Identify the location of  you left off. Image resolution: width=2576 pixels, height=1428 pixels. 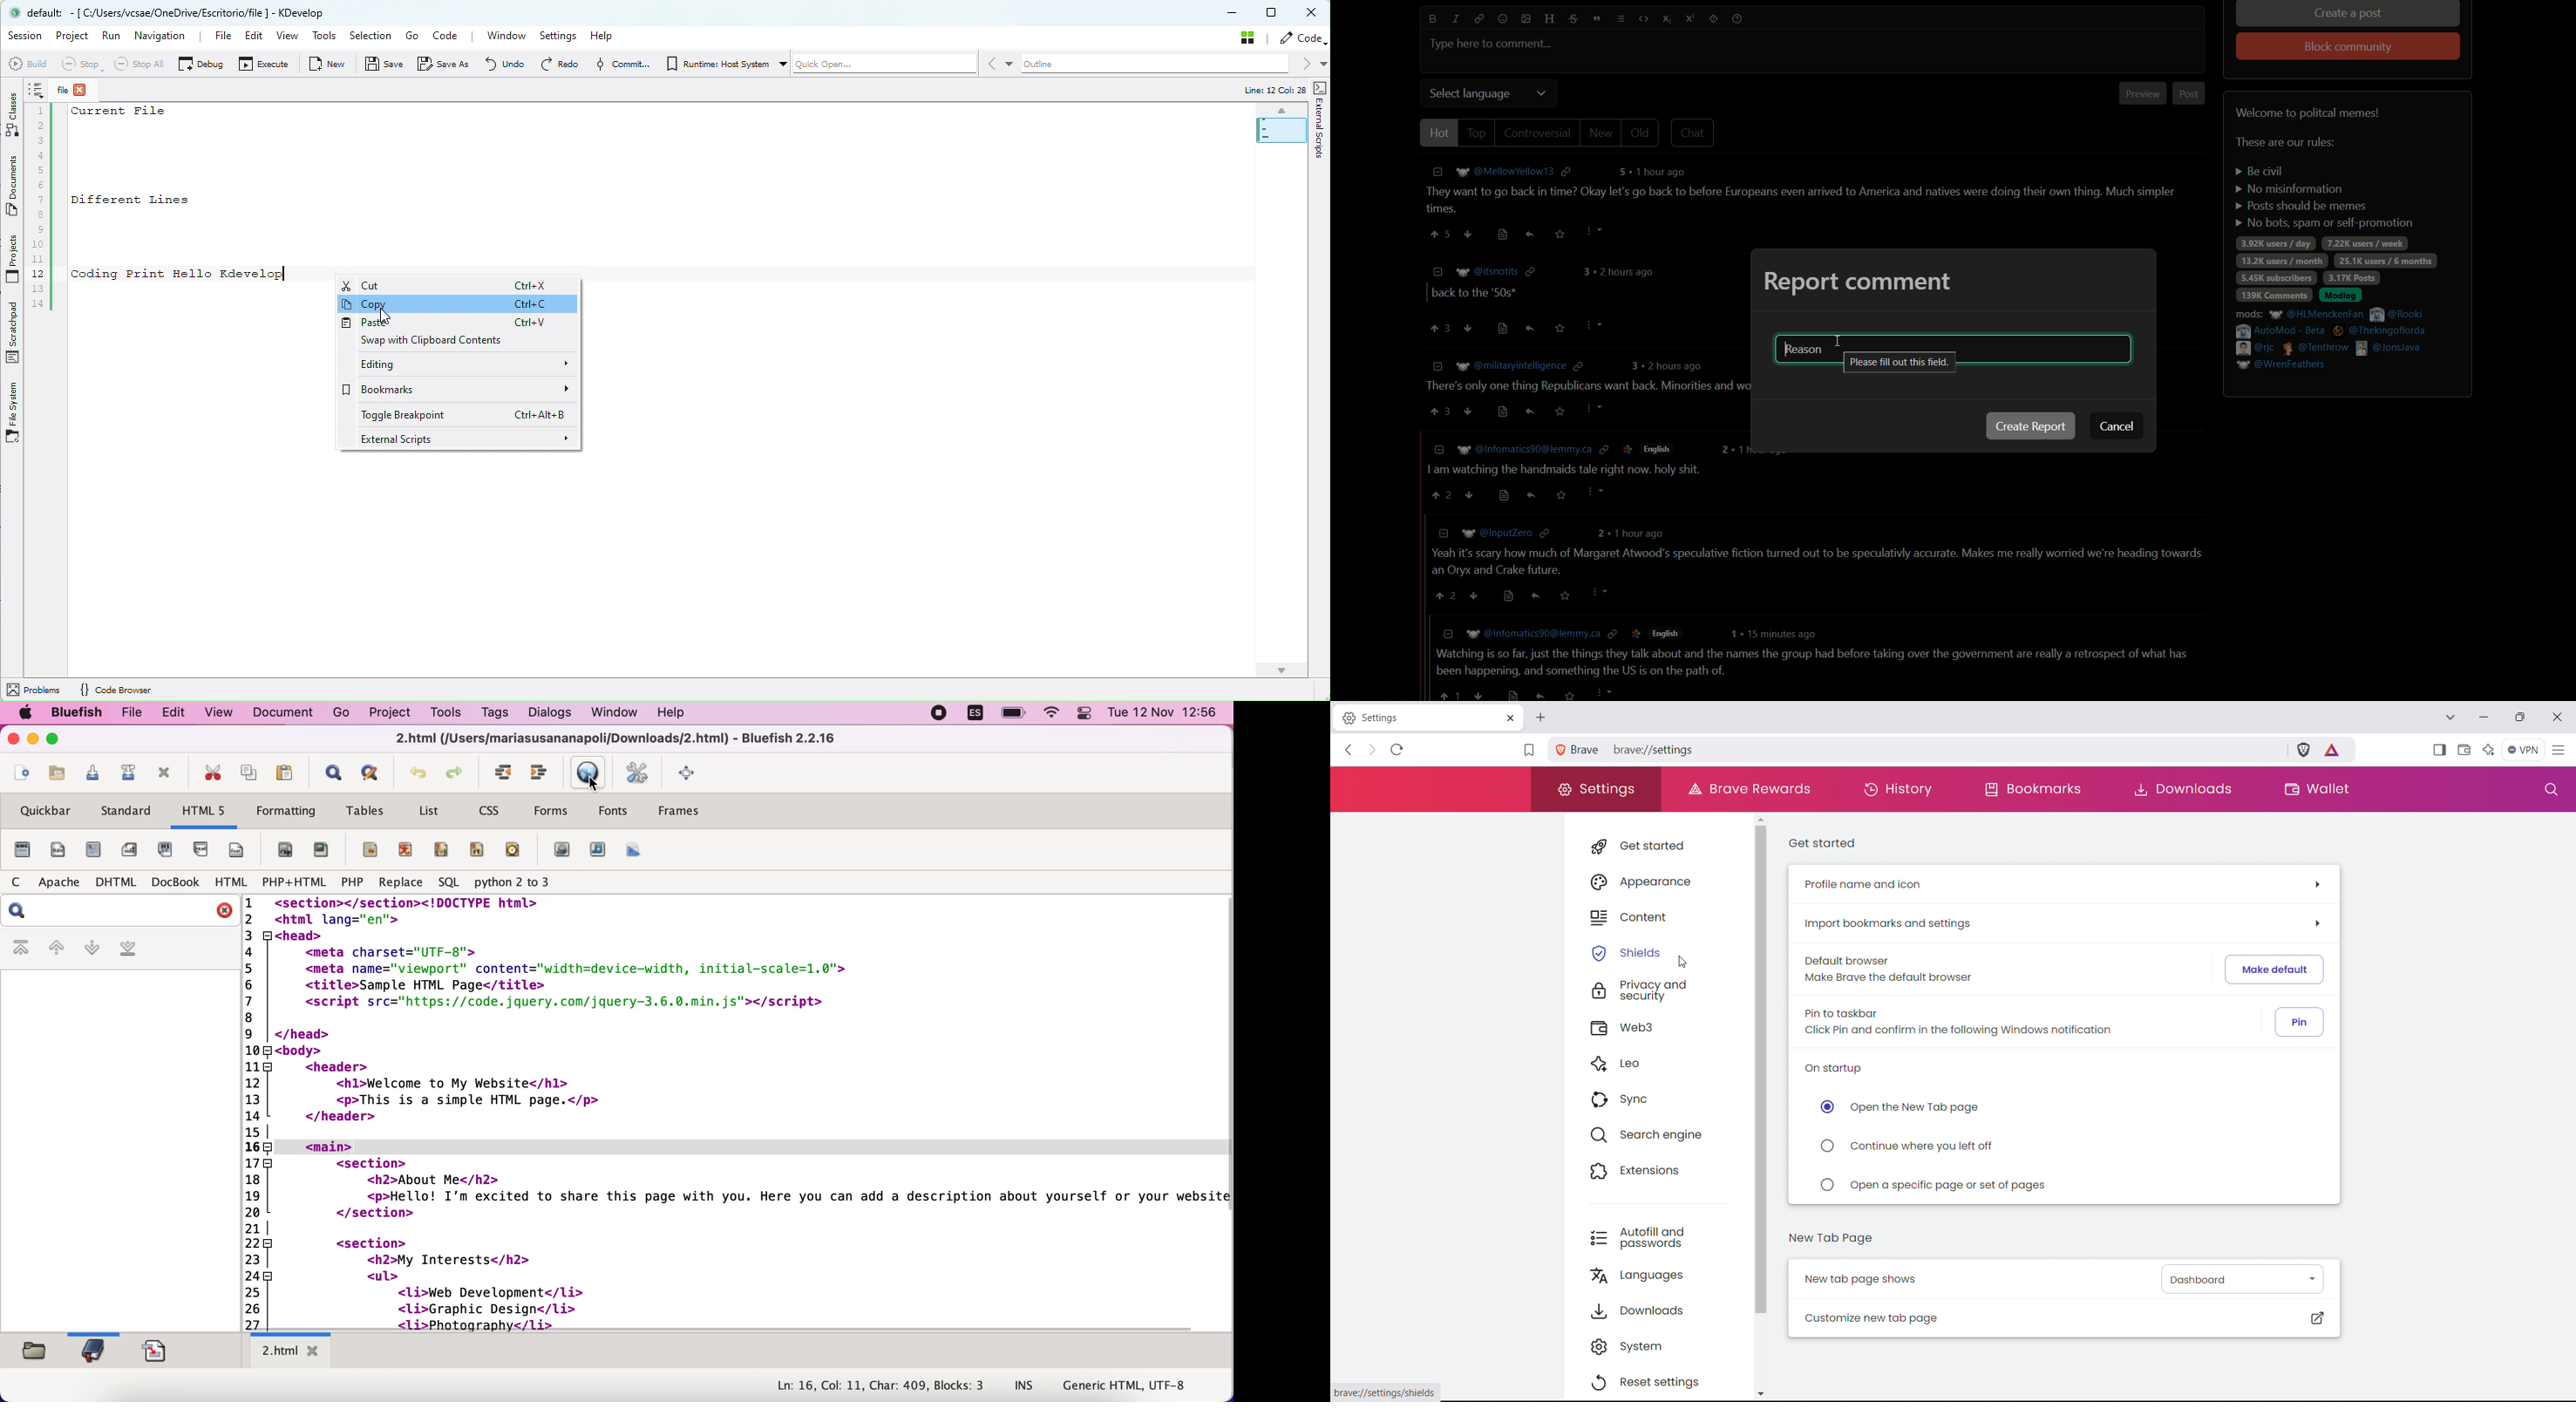
(1922, 1147).